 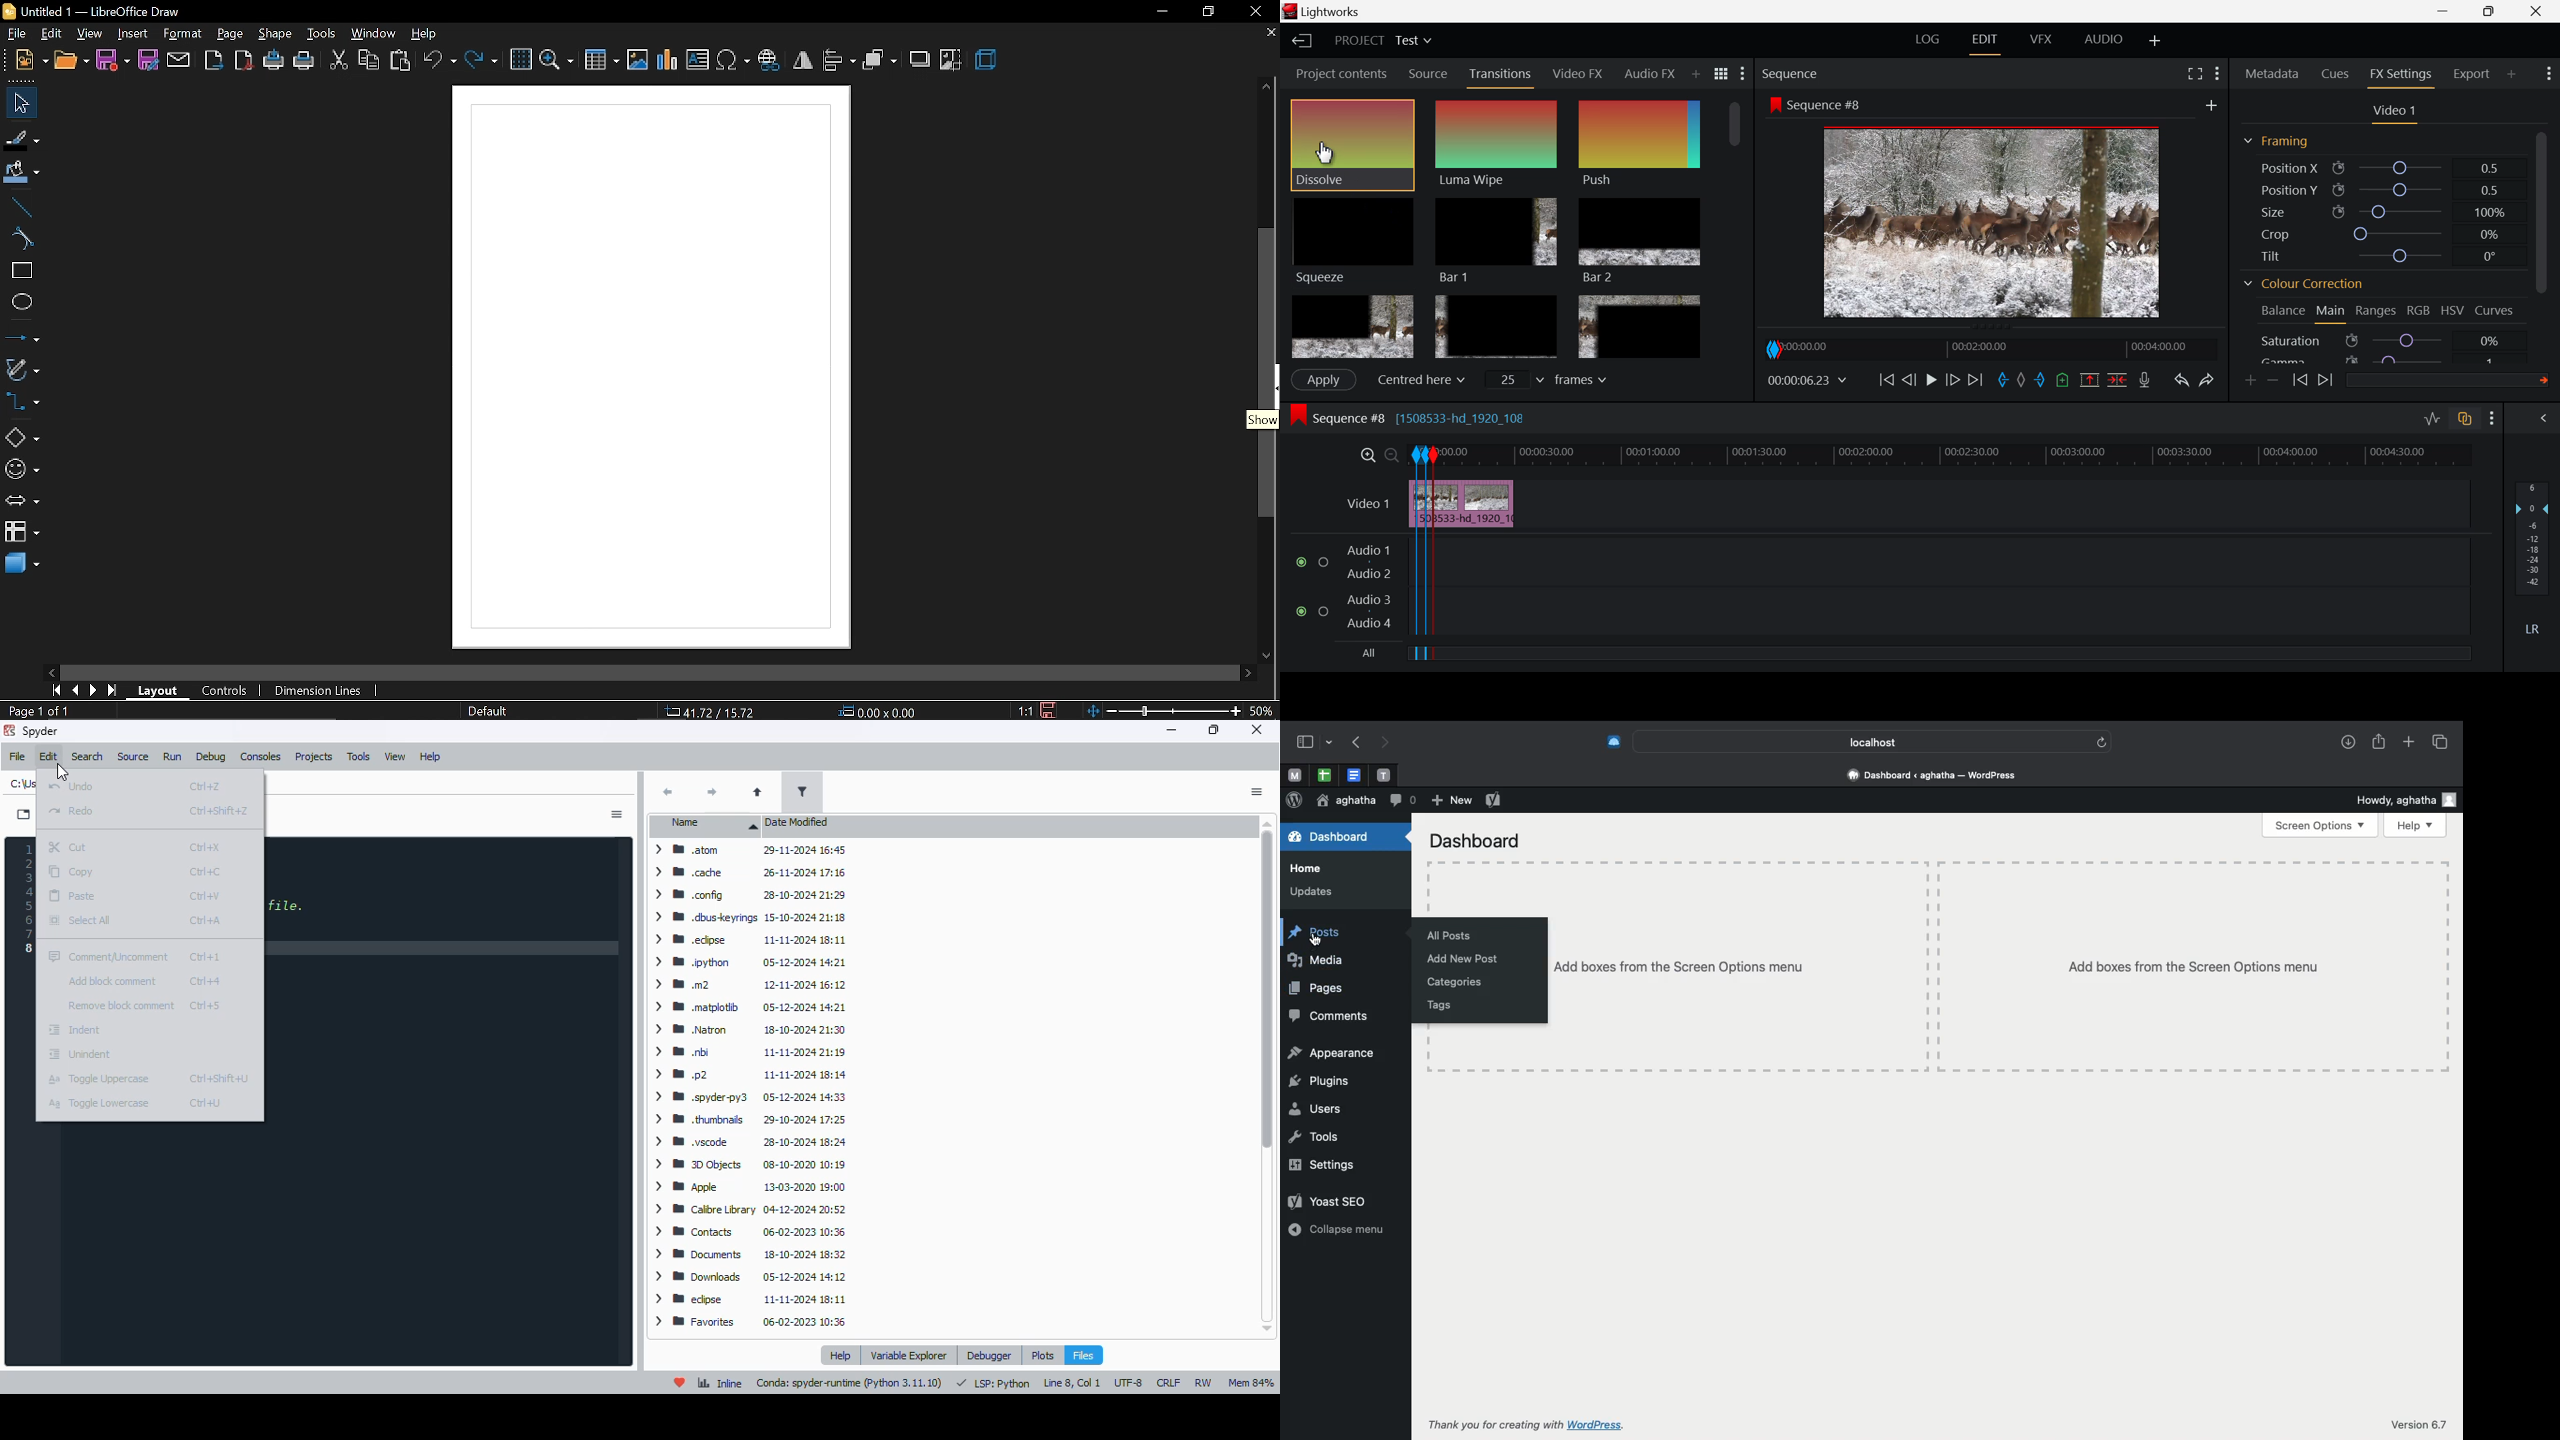 What do you see at coordinates (20, 138) in the screenshot?
I see `line color` at bounding box center [20, 138].